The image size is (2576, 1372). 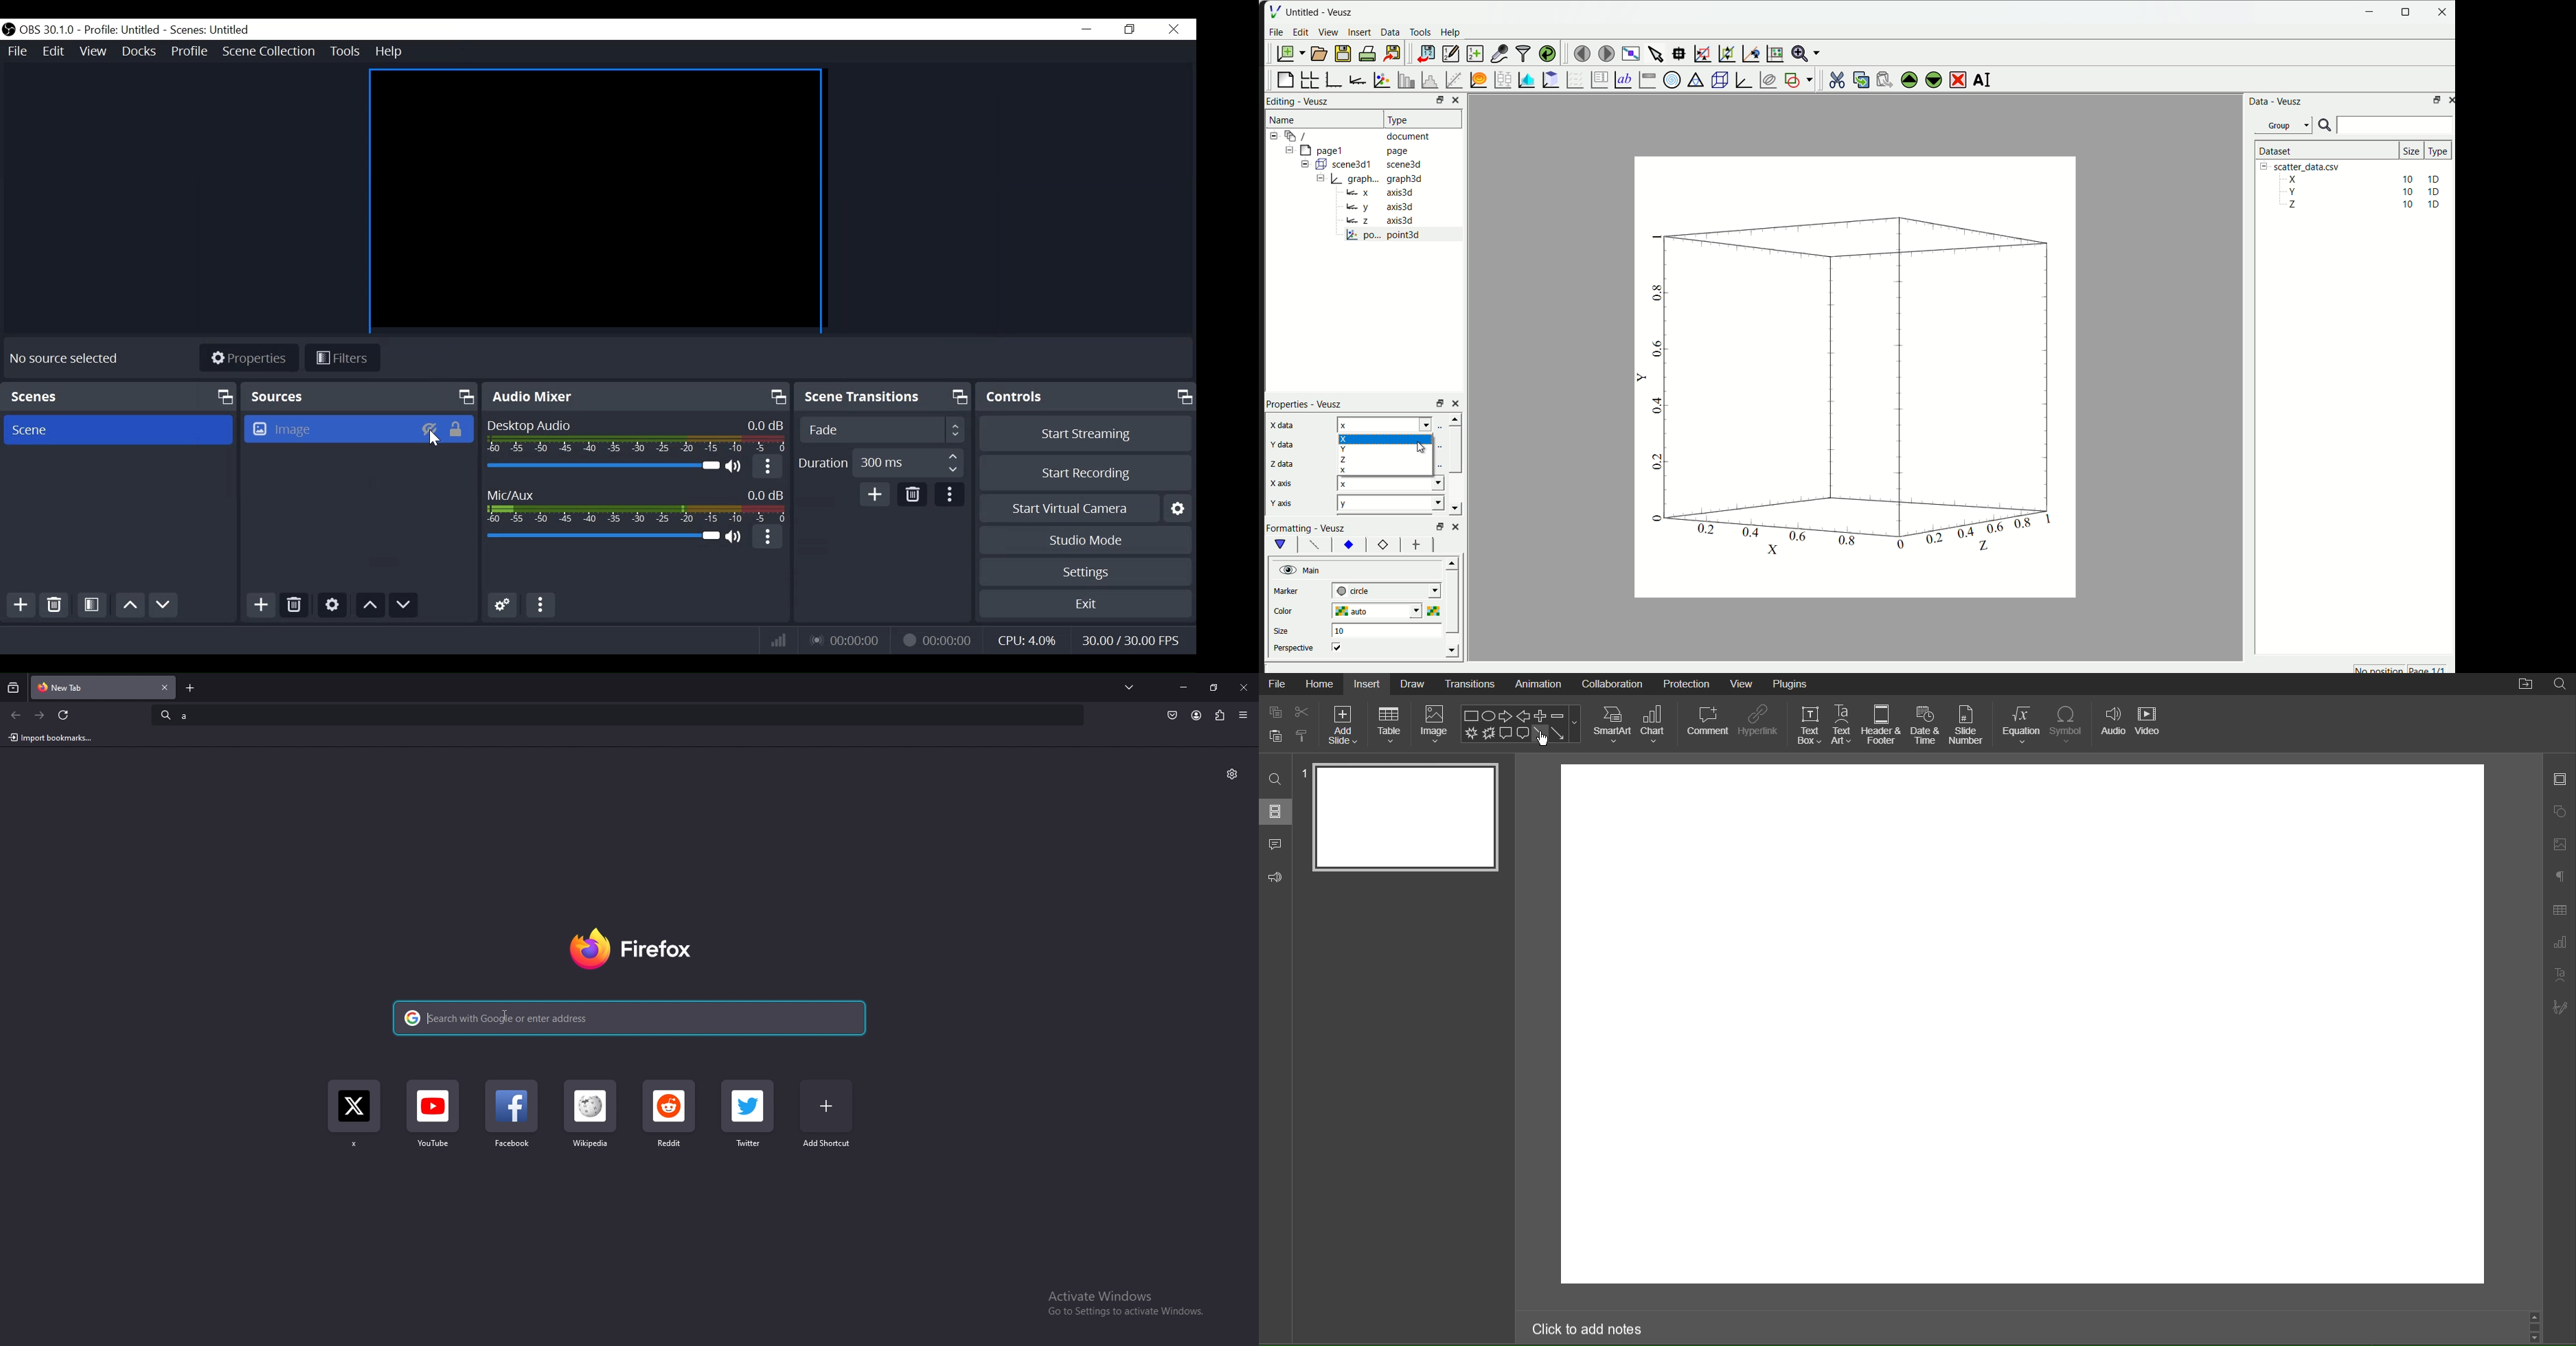 I want to click on Scene Collection, so click(x=271, y=51).